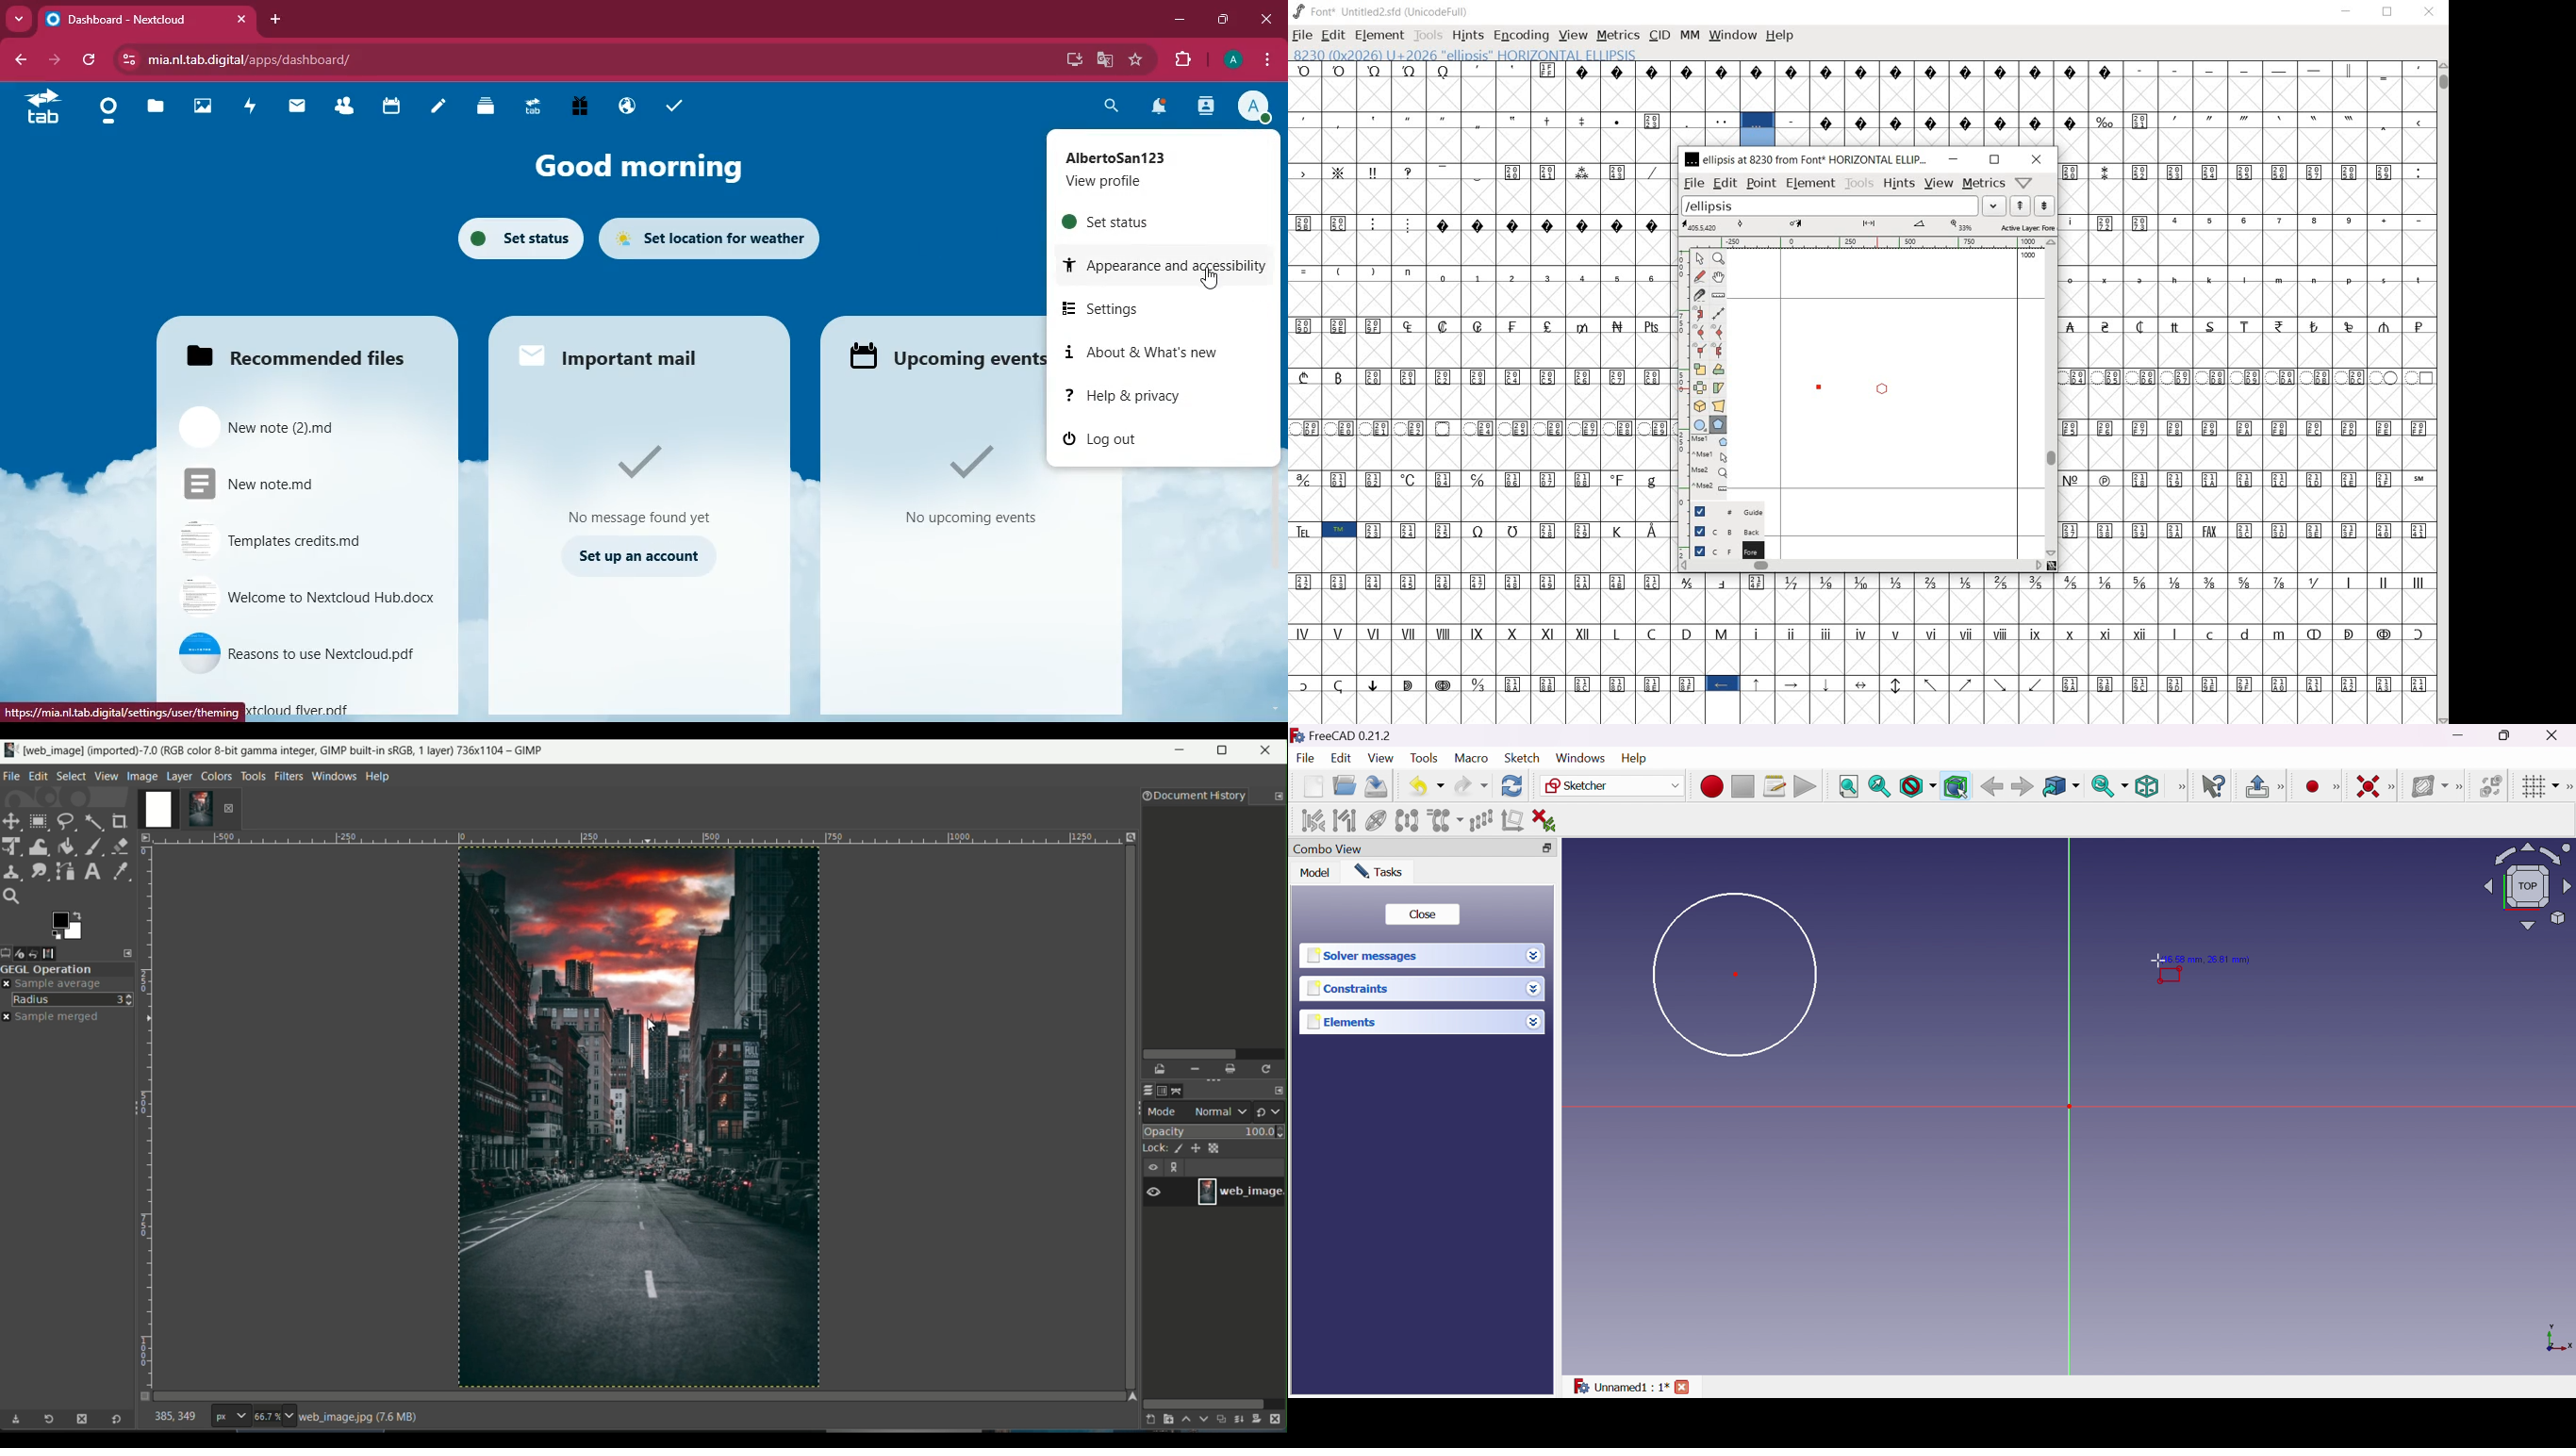 The width and height of the screenshot is (2576, 1456). Describe the element at coordinates (1261, 1419) in the screenshot. I see `add a mask` at that location.